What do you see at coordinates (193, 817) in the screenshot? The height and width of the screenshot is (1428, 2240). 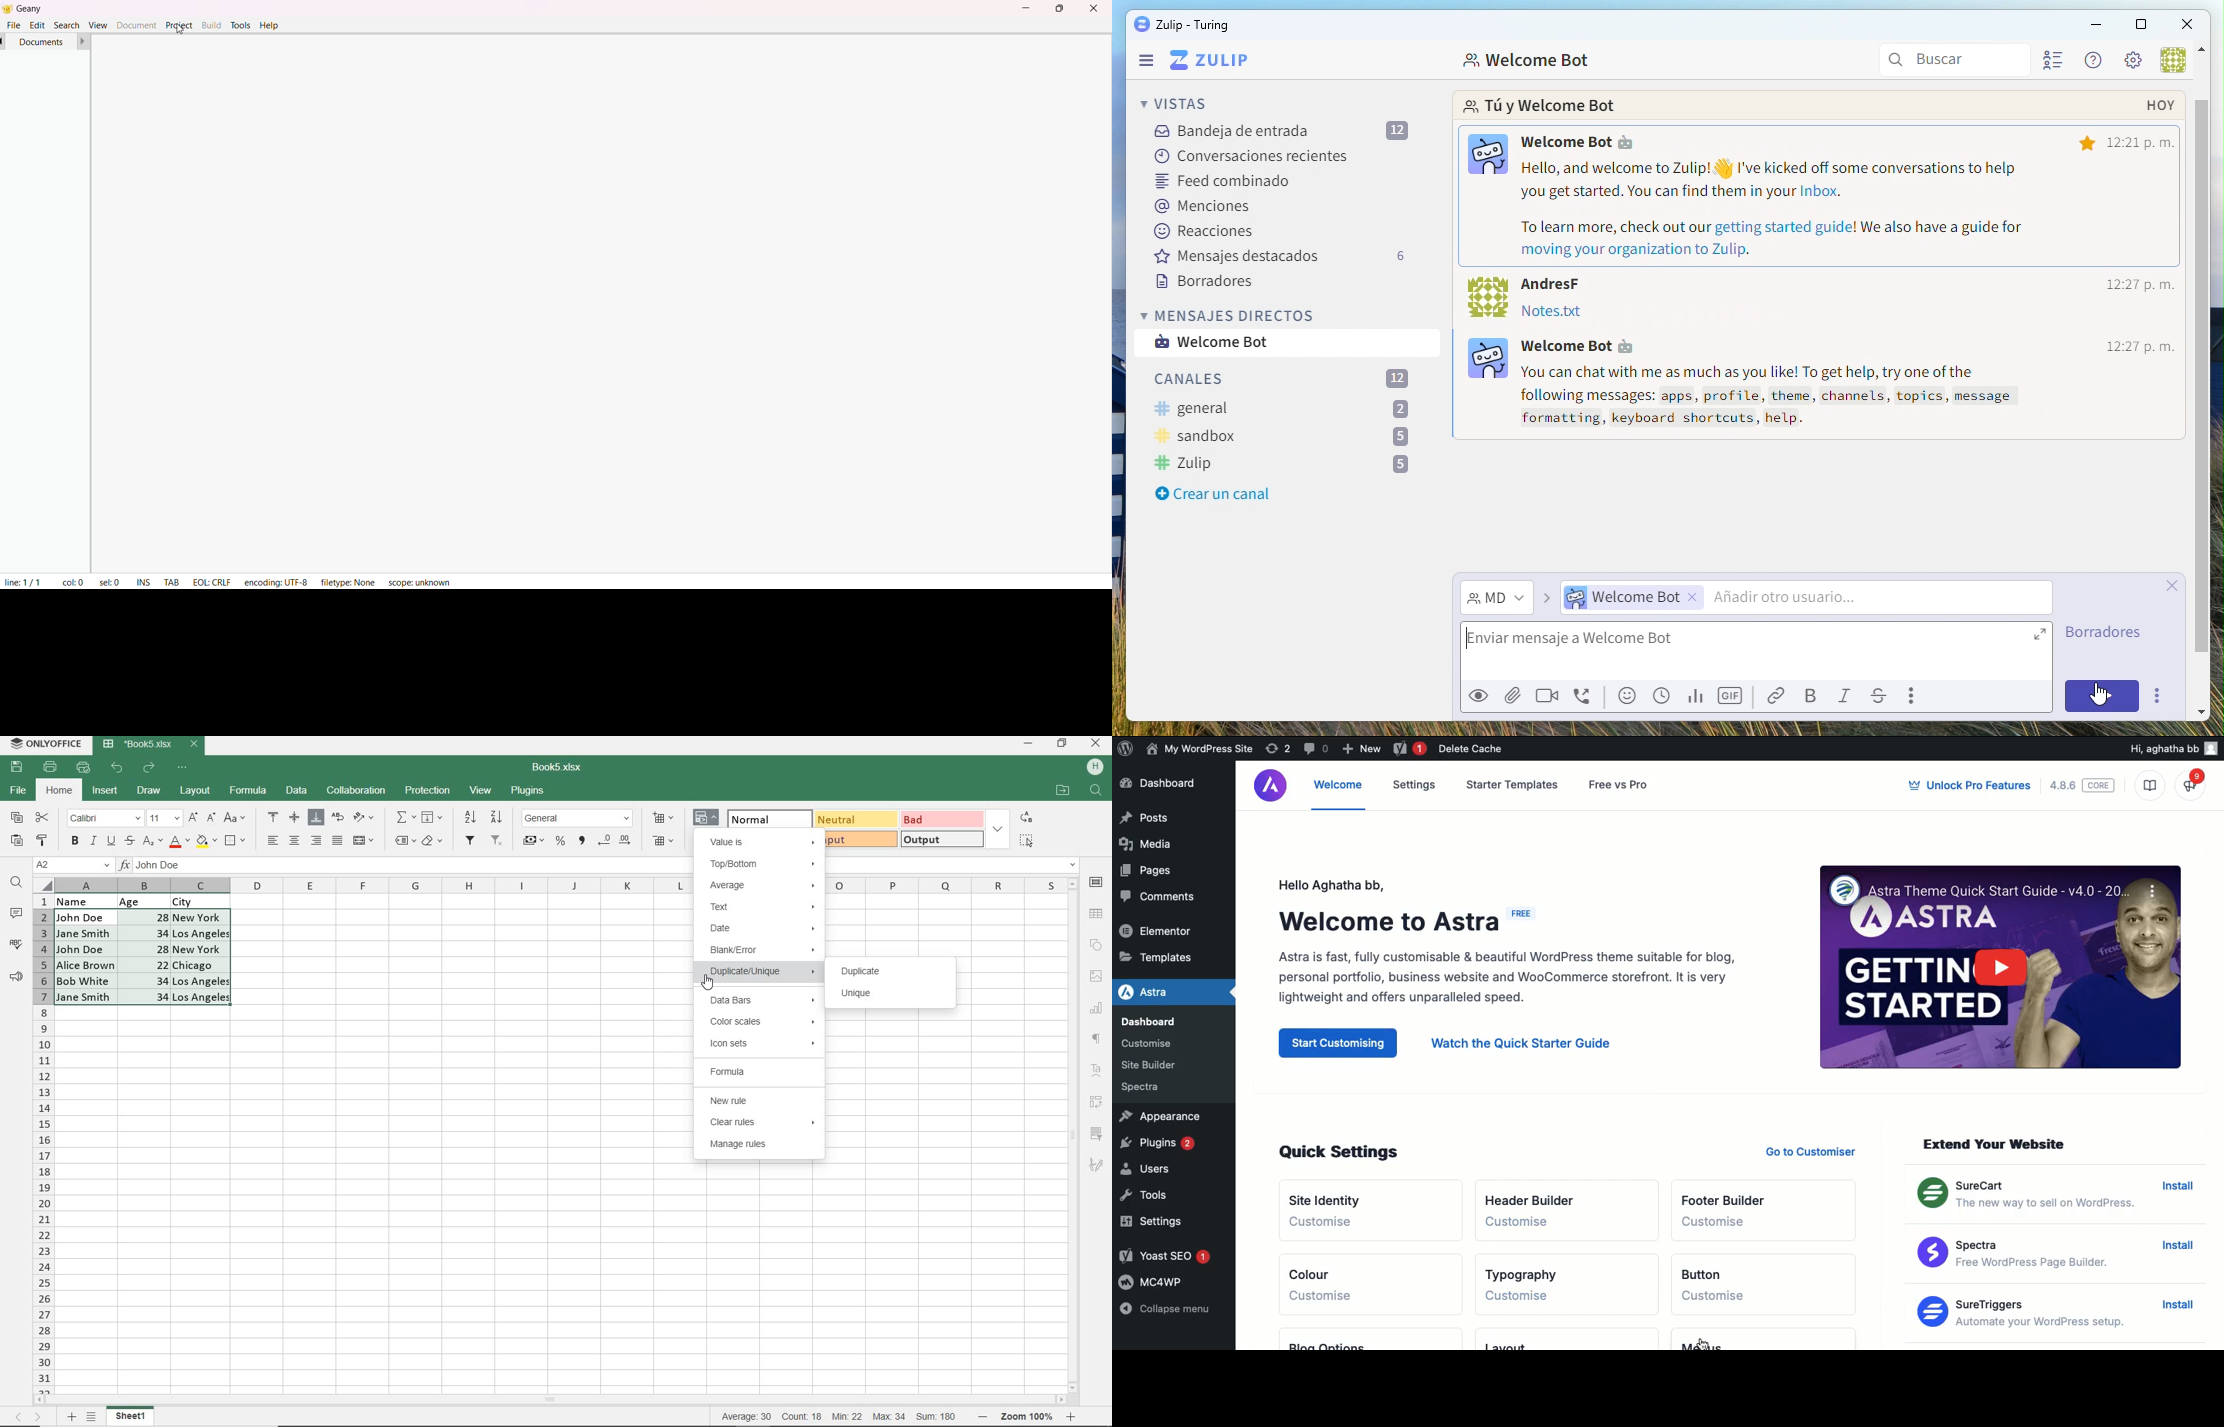 I see `INCREMENT FONT SIZE` at bounding box center [193, 817].